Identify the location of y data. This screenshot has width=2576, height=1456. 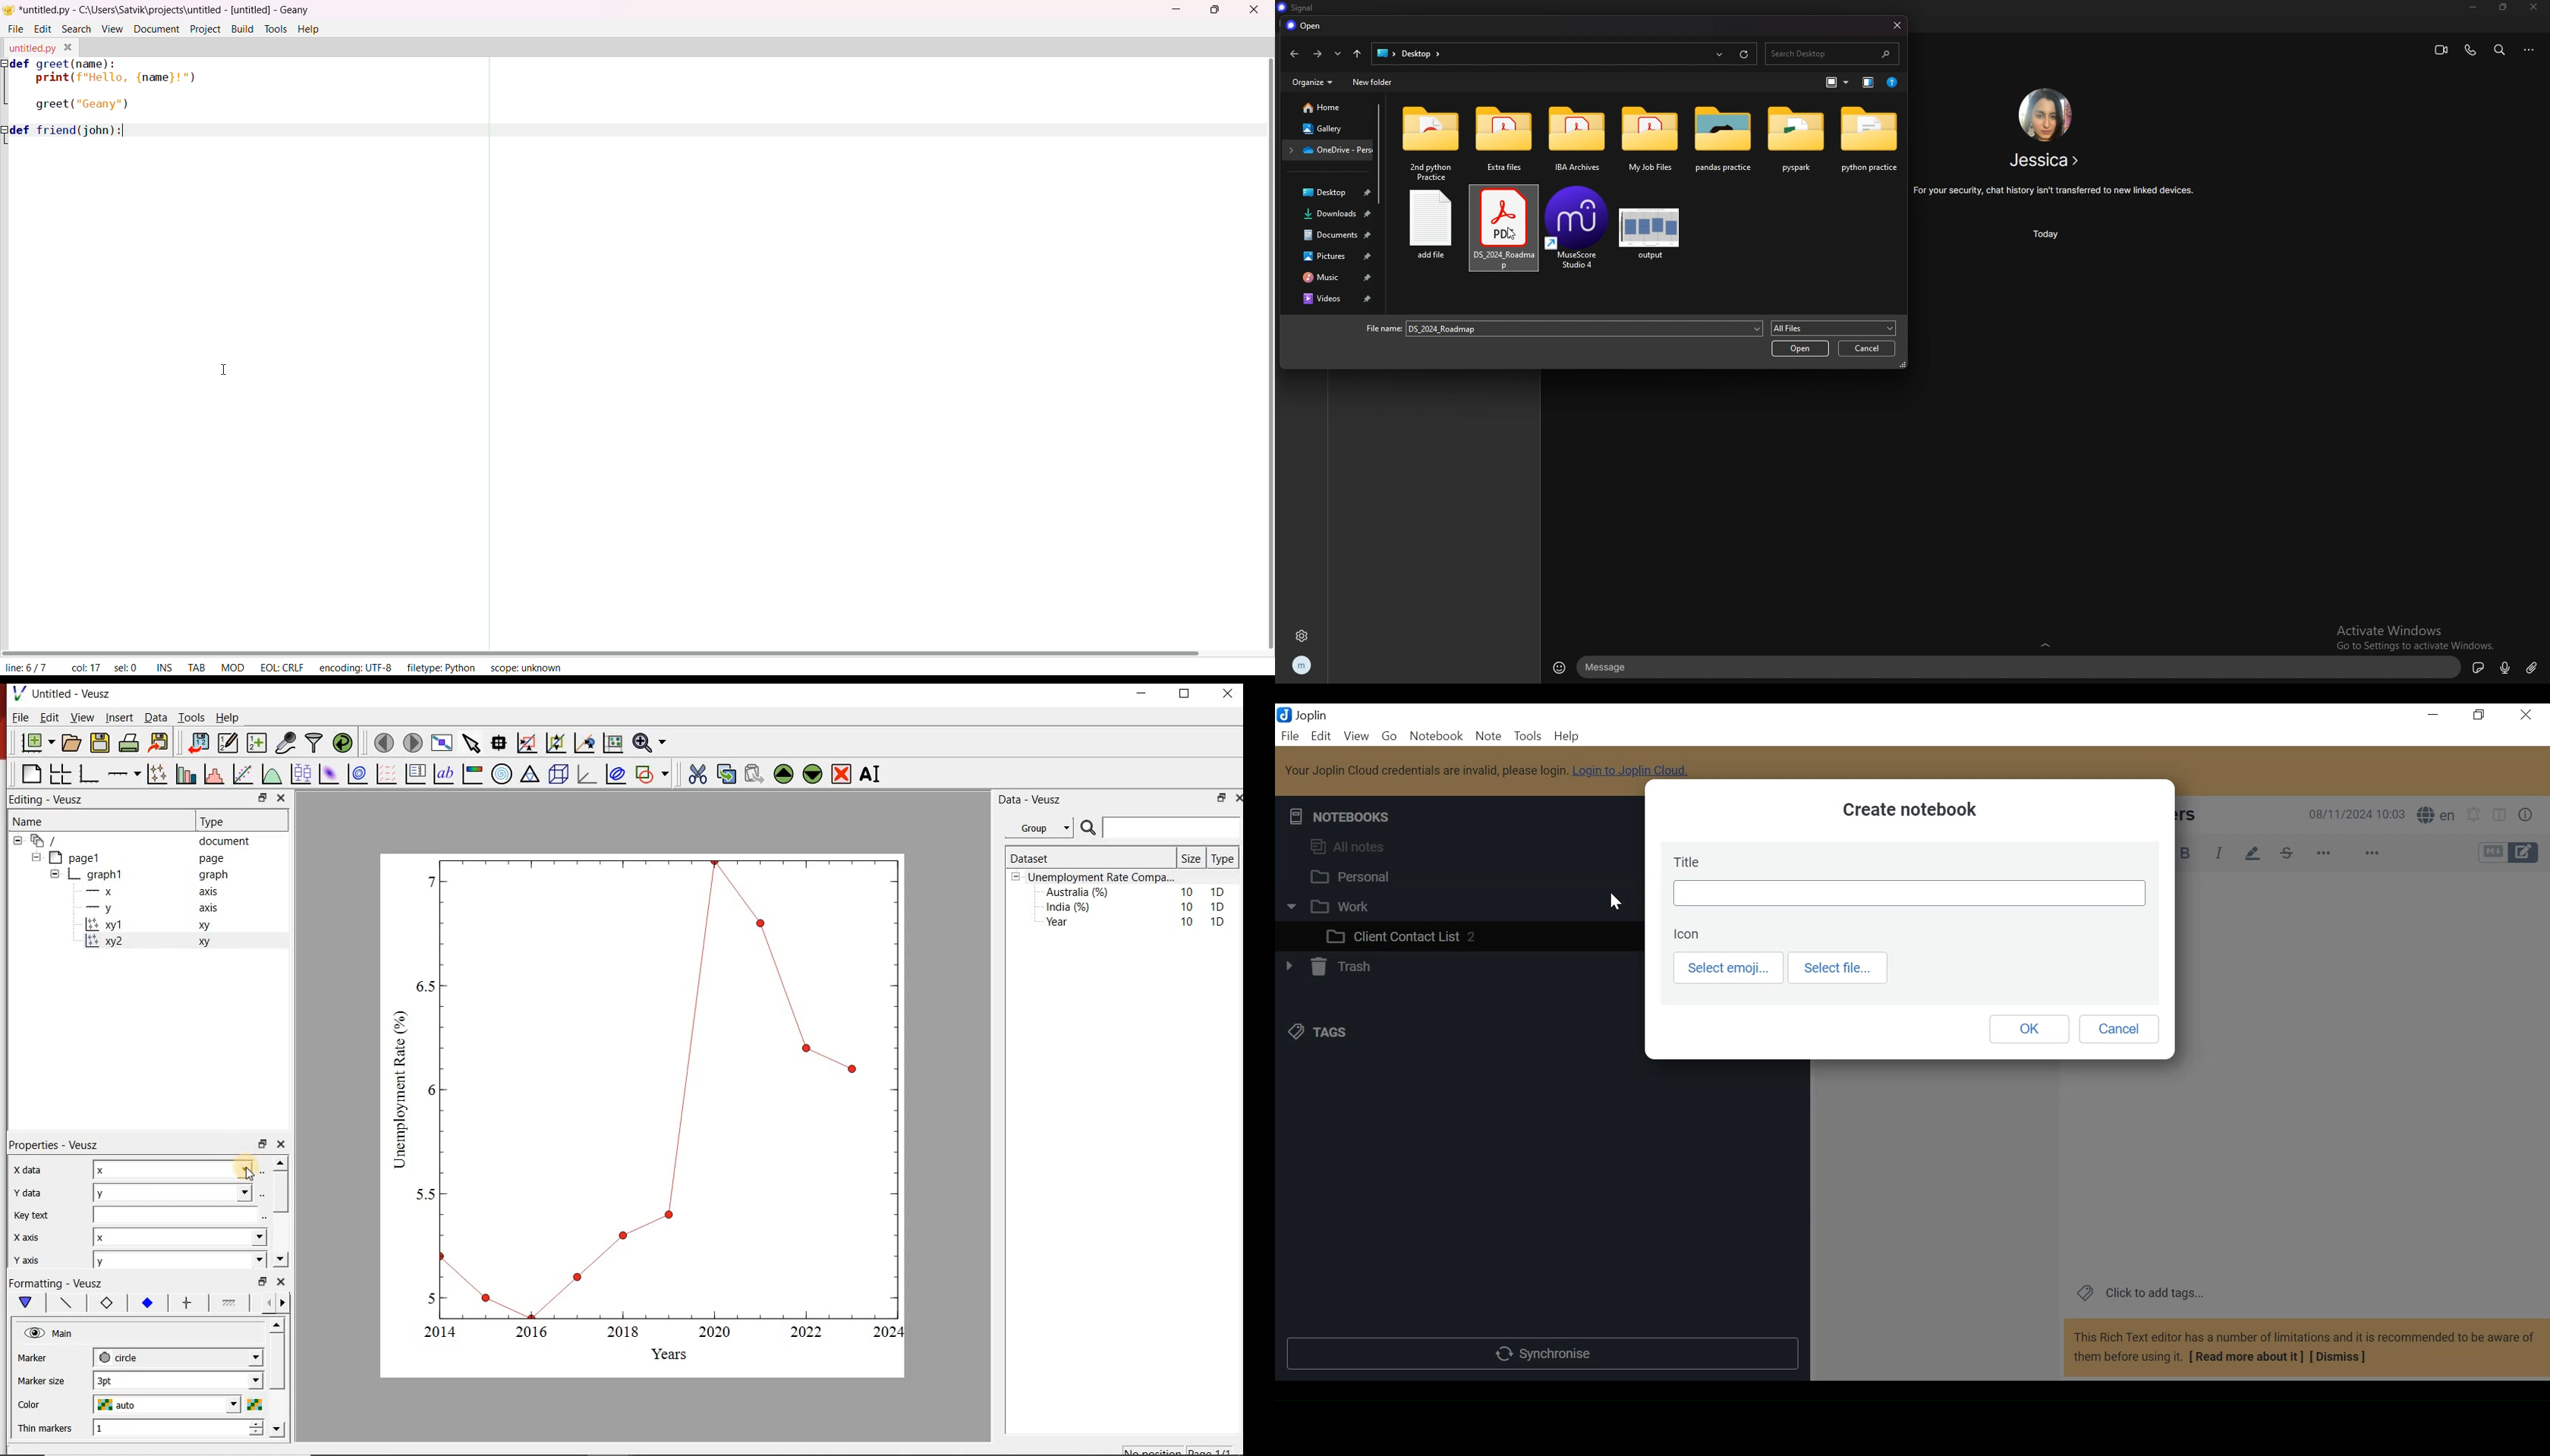
(32, 1193).